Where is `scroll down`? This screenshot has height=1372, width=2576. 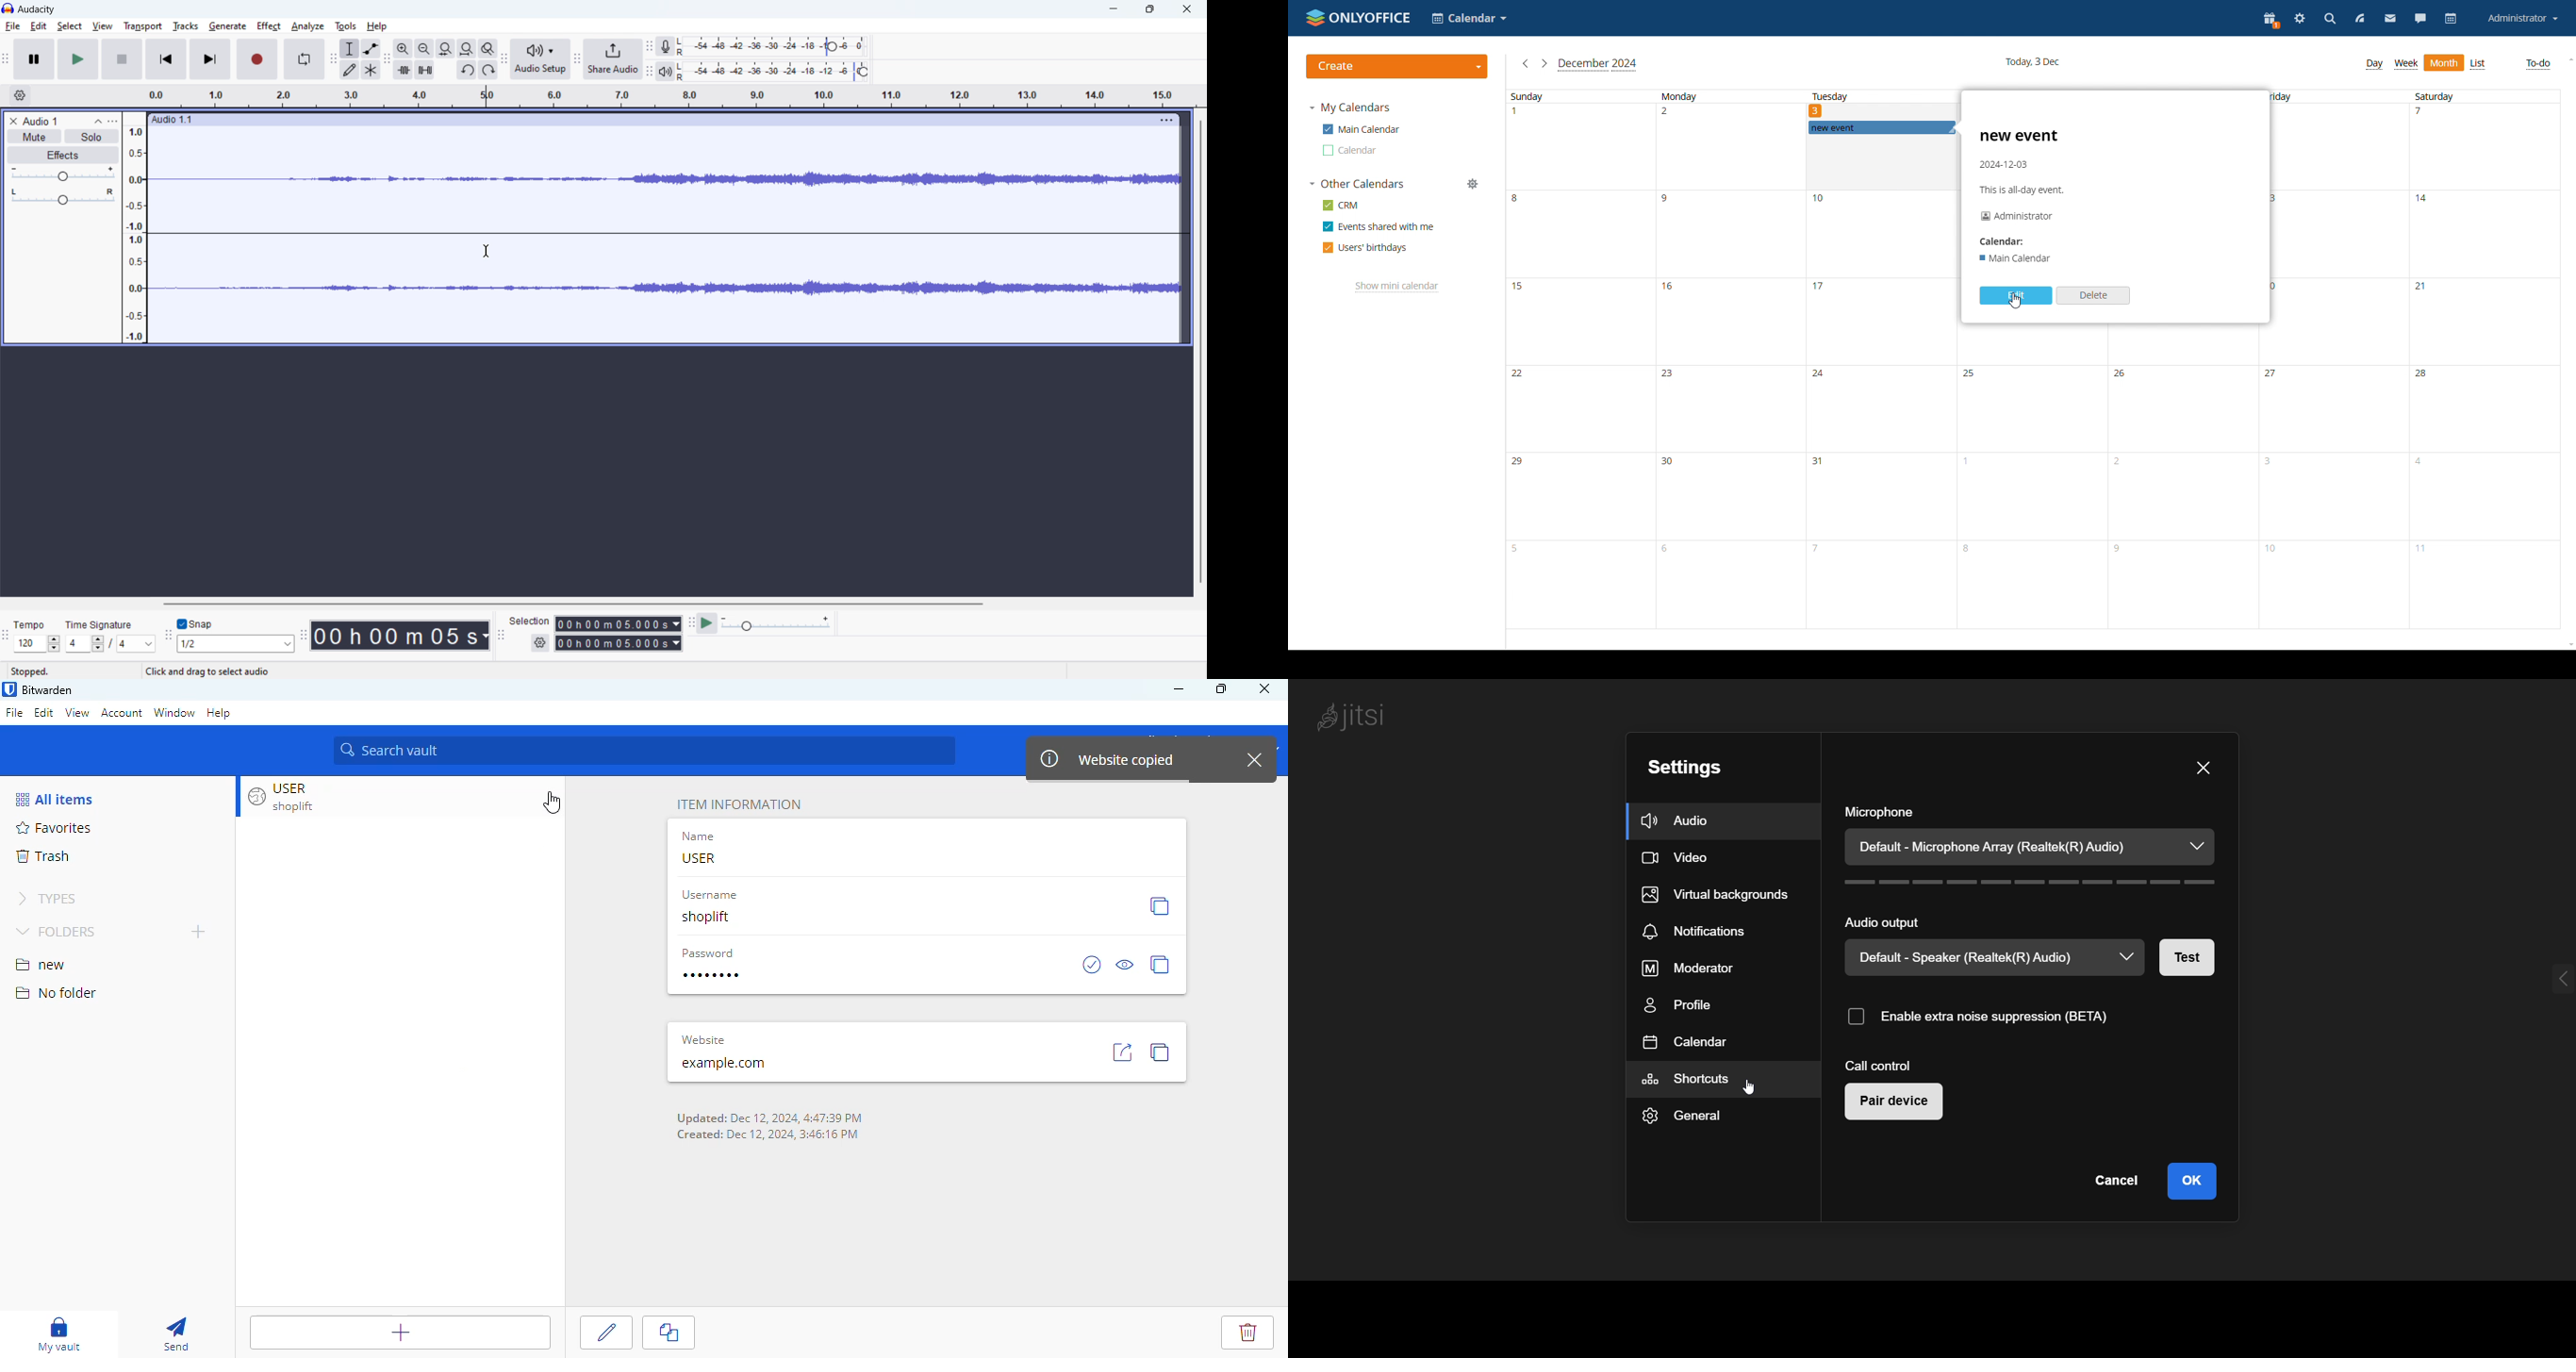
scroll down is located at coordinates (2568, 645).